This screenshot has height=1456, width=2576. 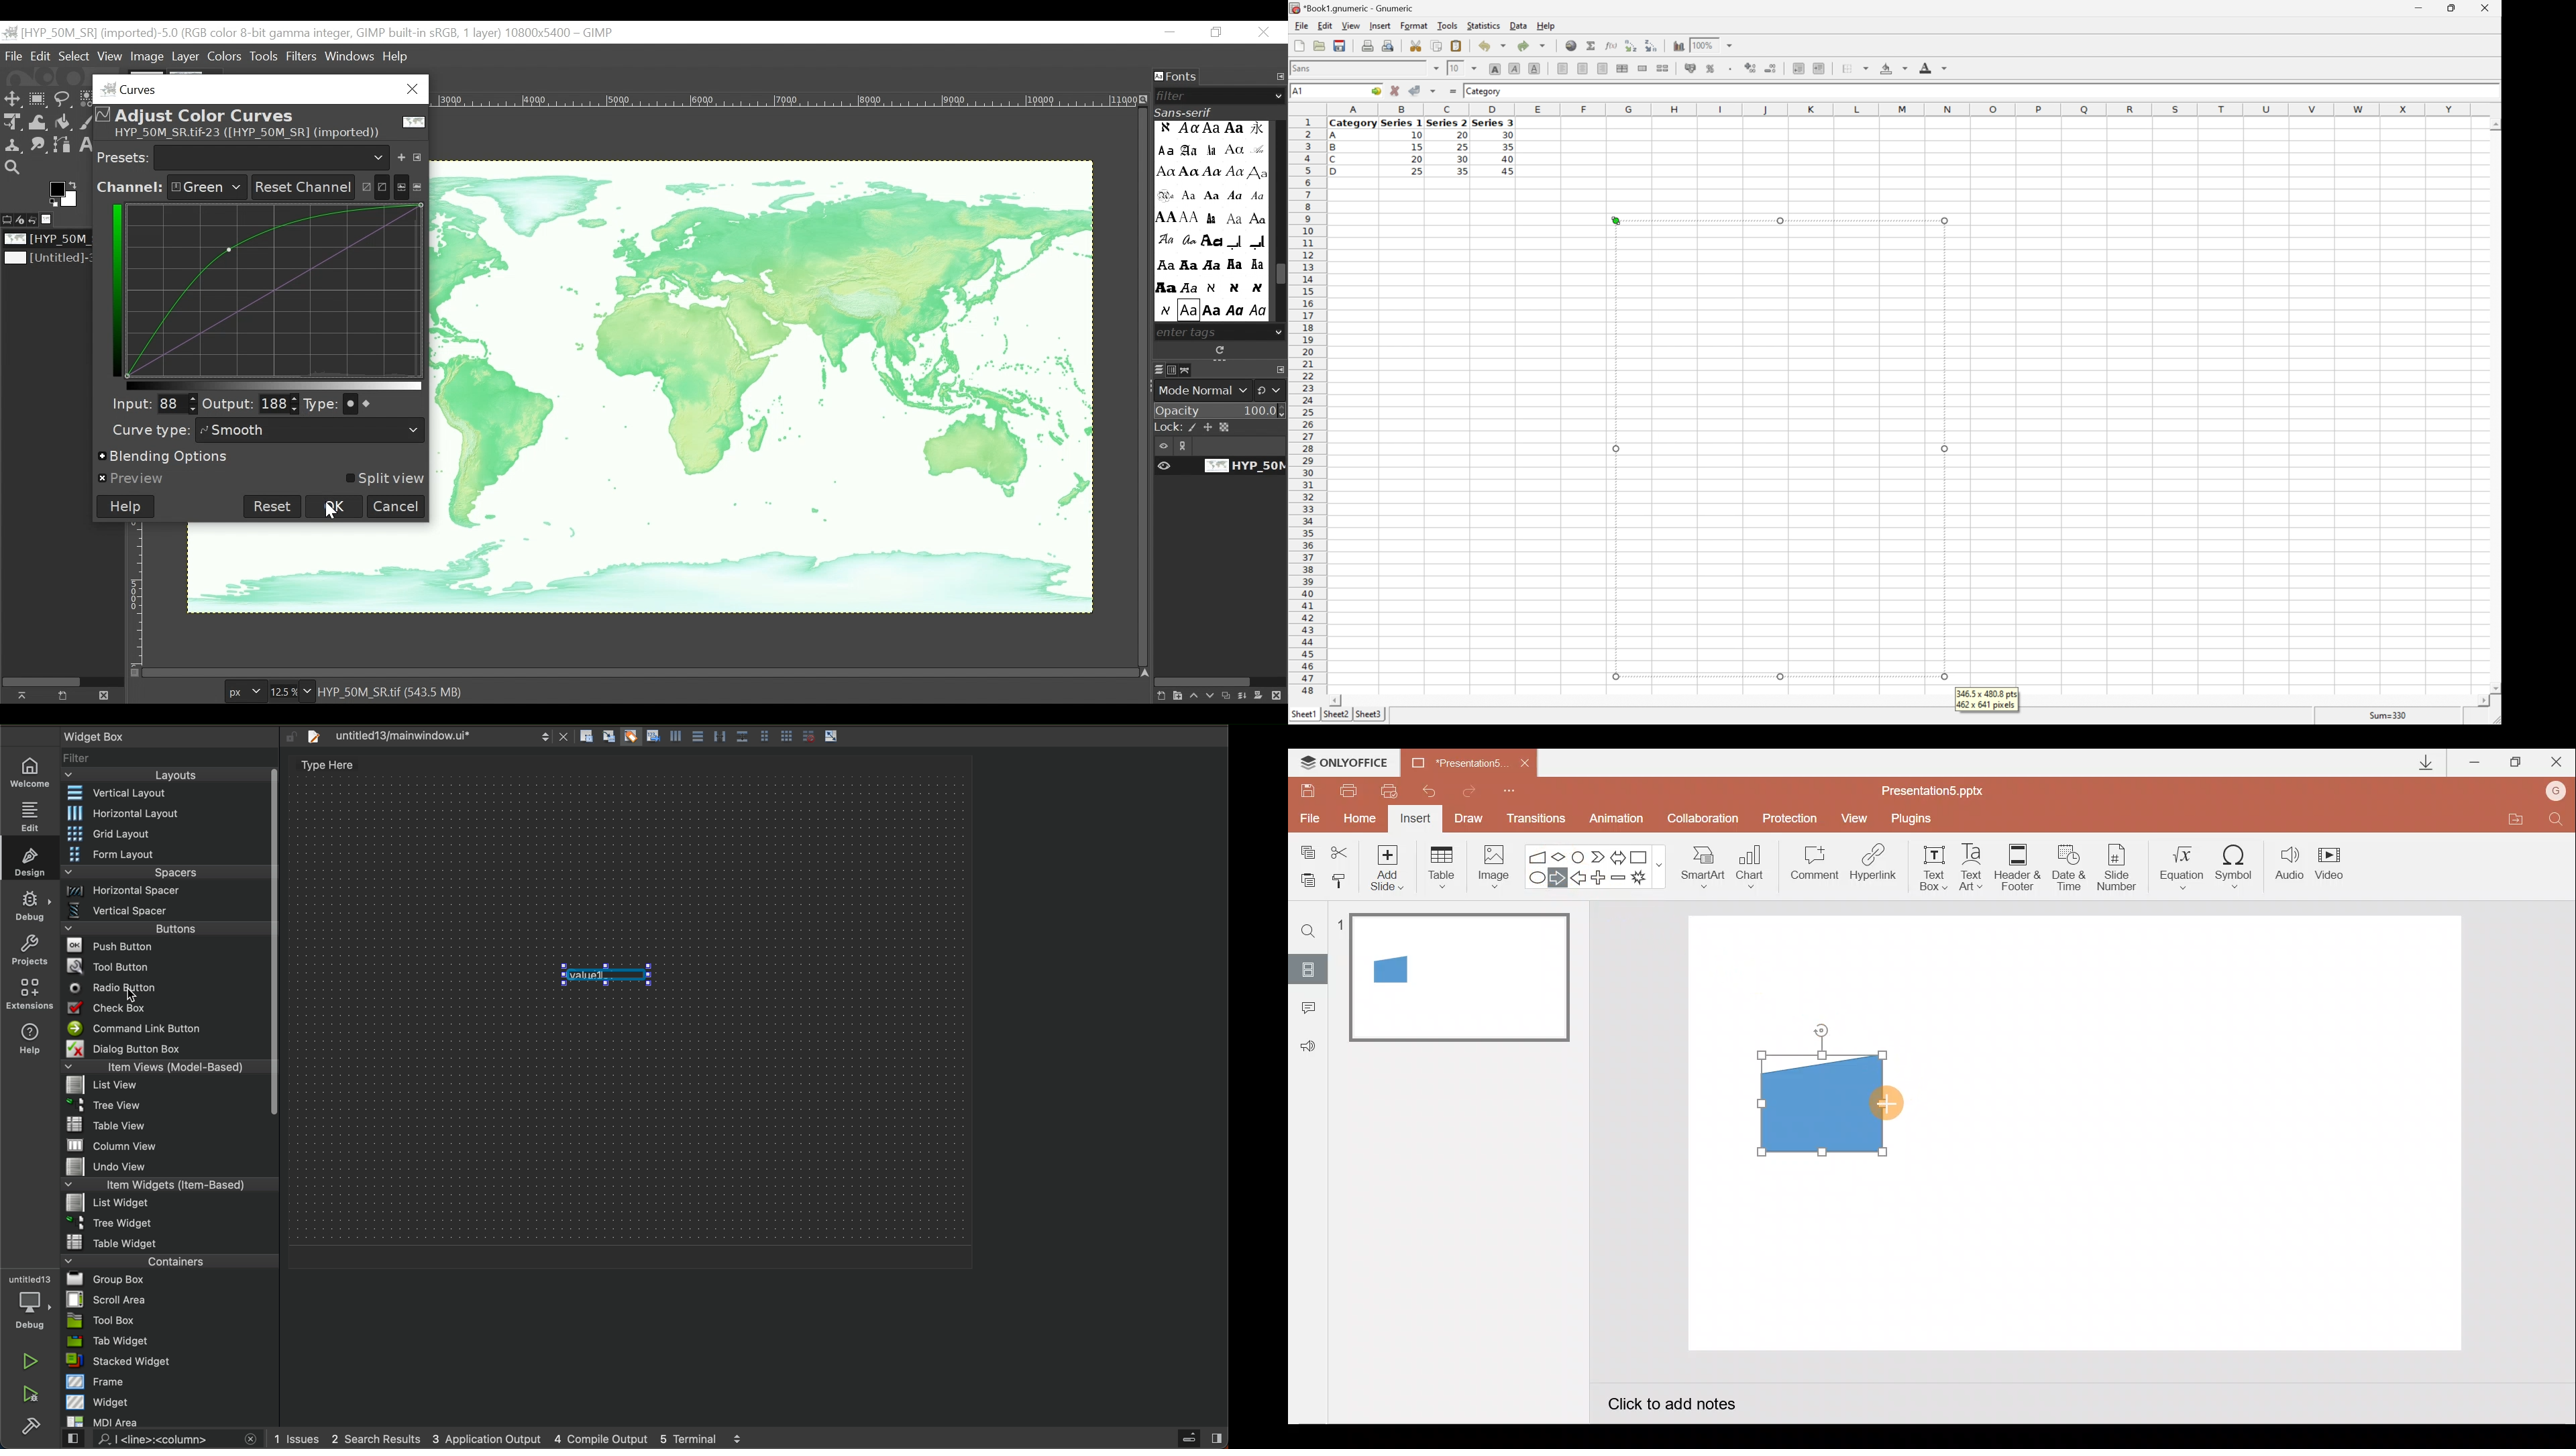 I want to click on selected area, so click(x=1781, y=449).